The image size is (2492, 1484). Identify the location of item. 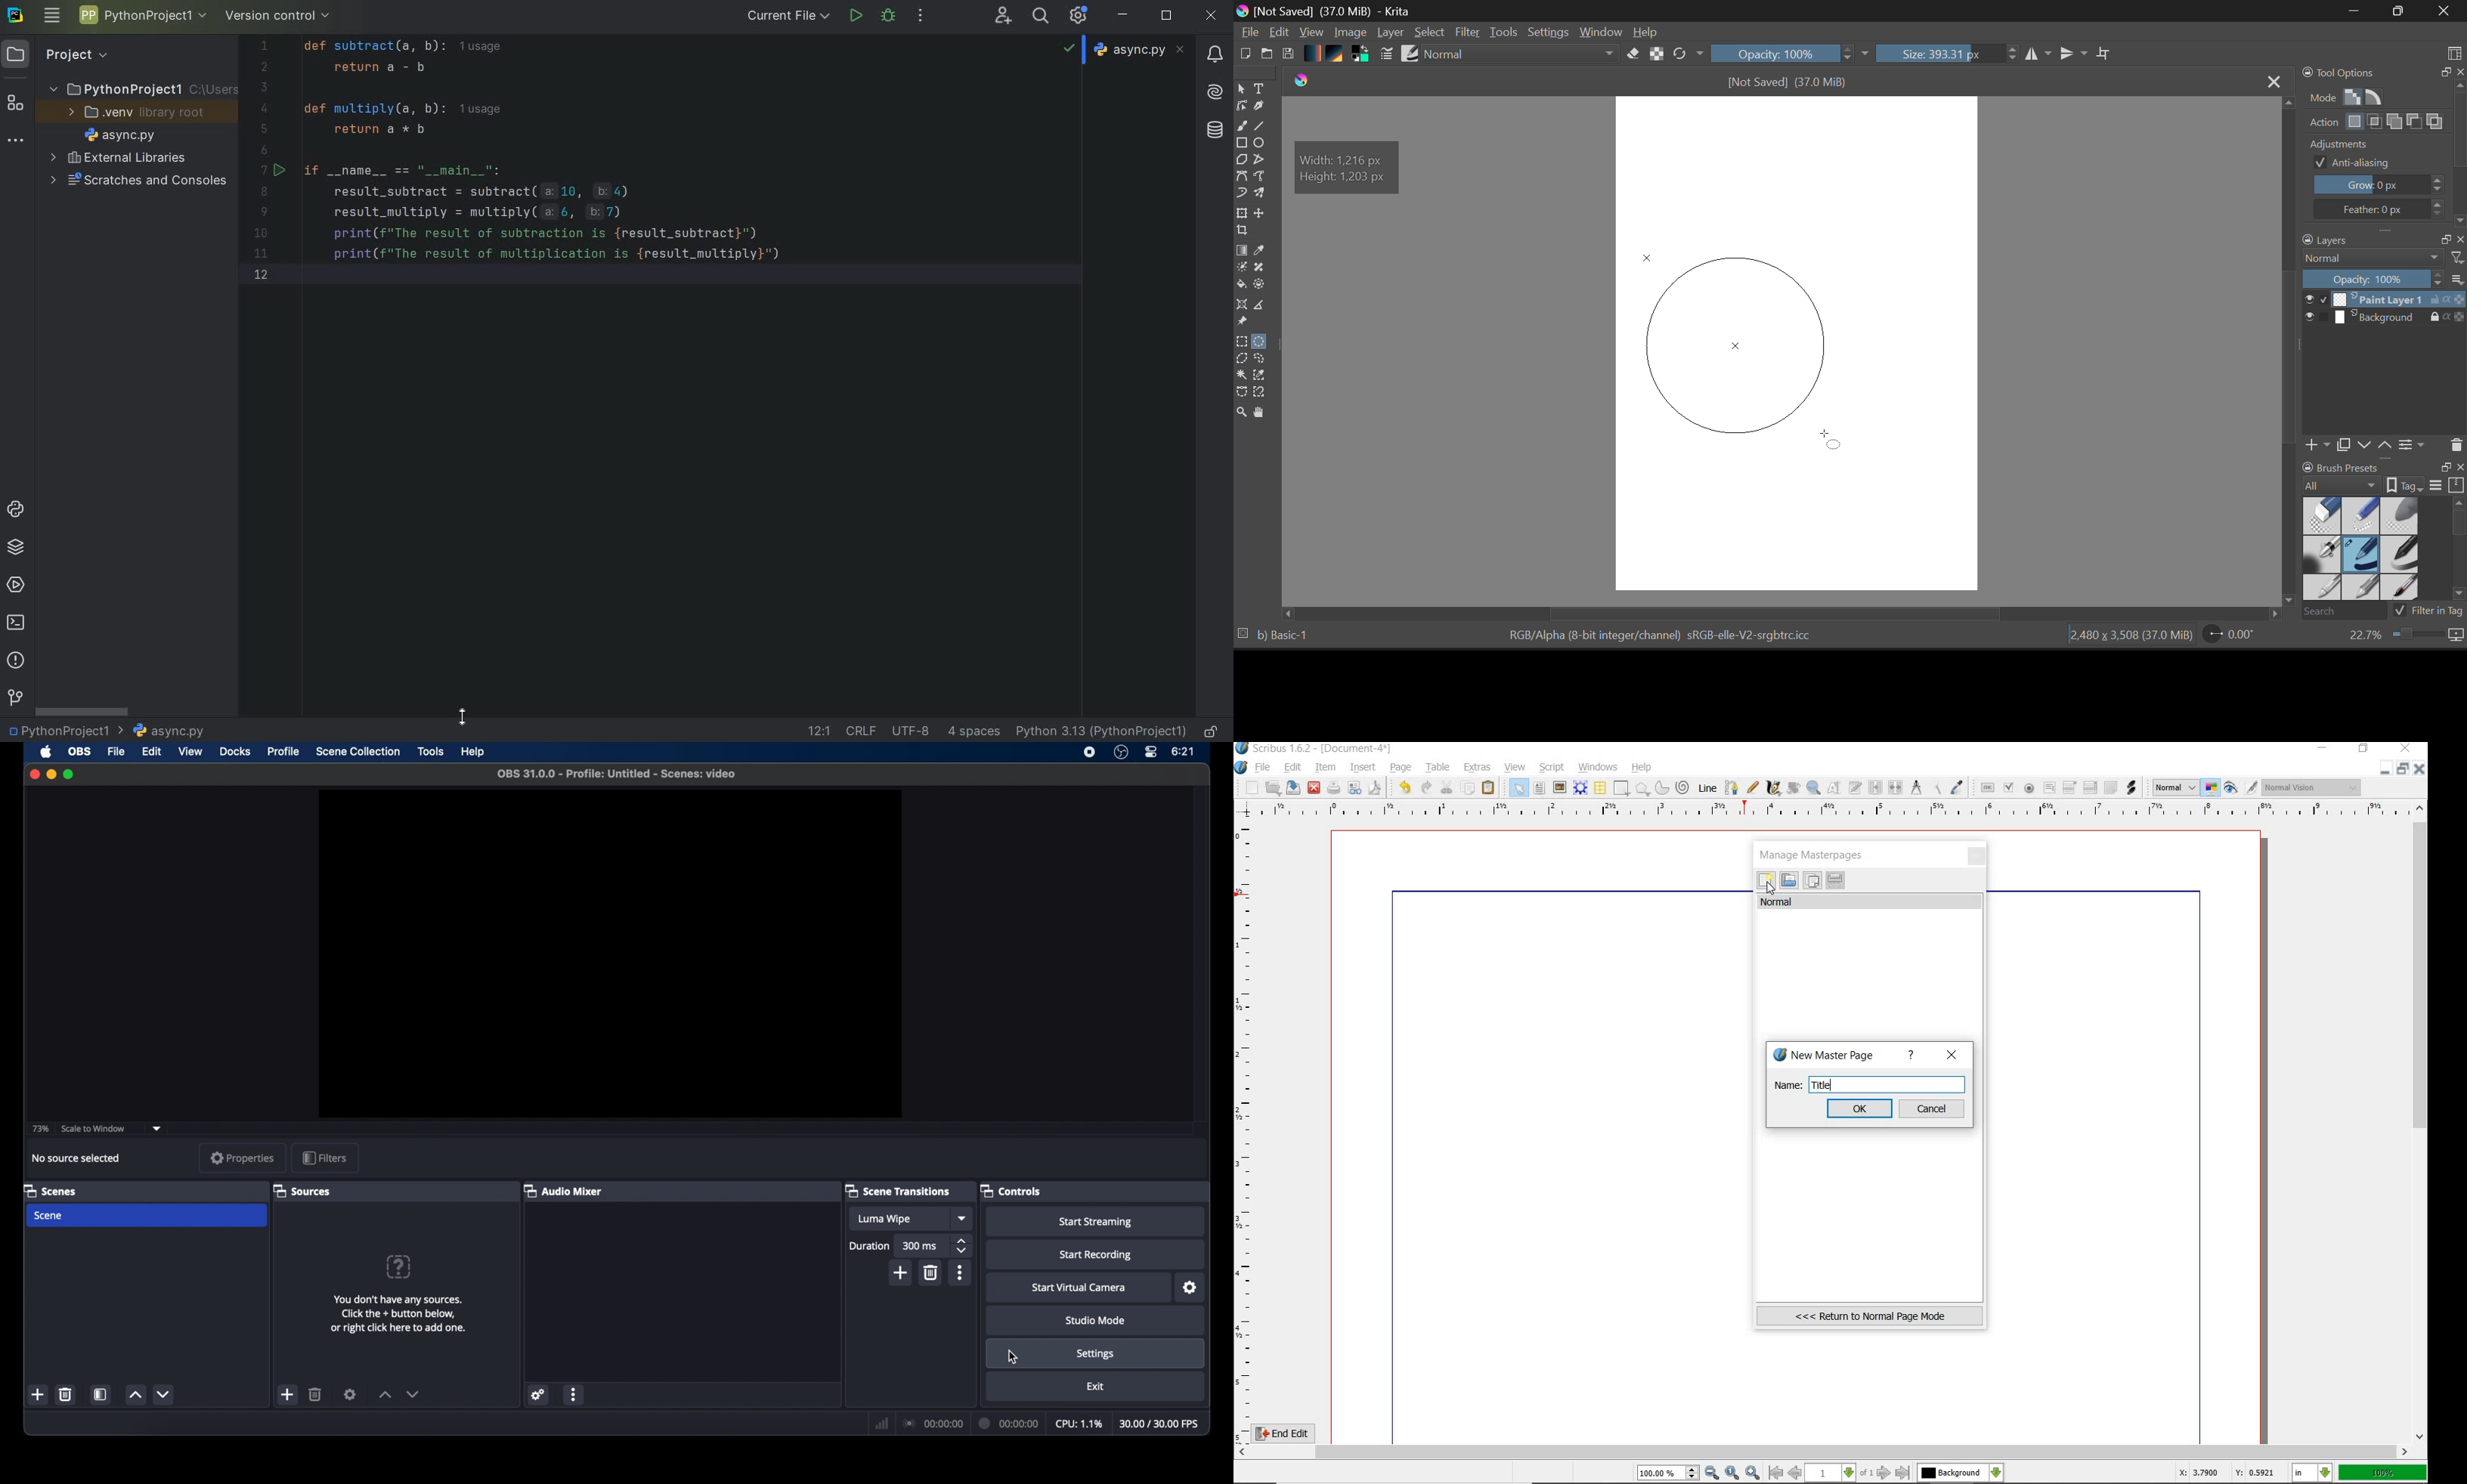
(1326, 768).